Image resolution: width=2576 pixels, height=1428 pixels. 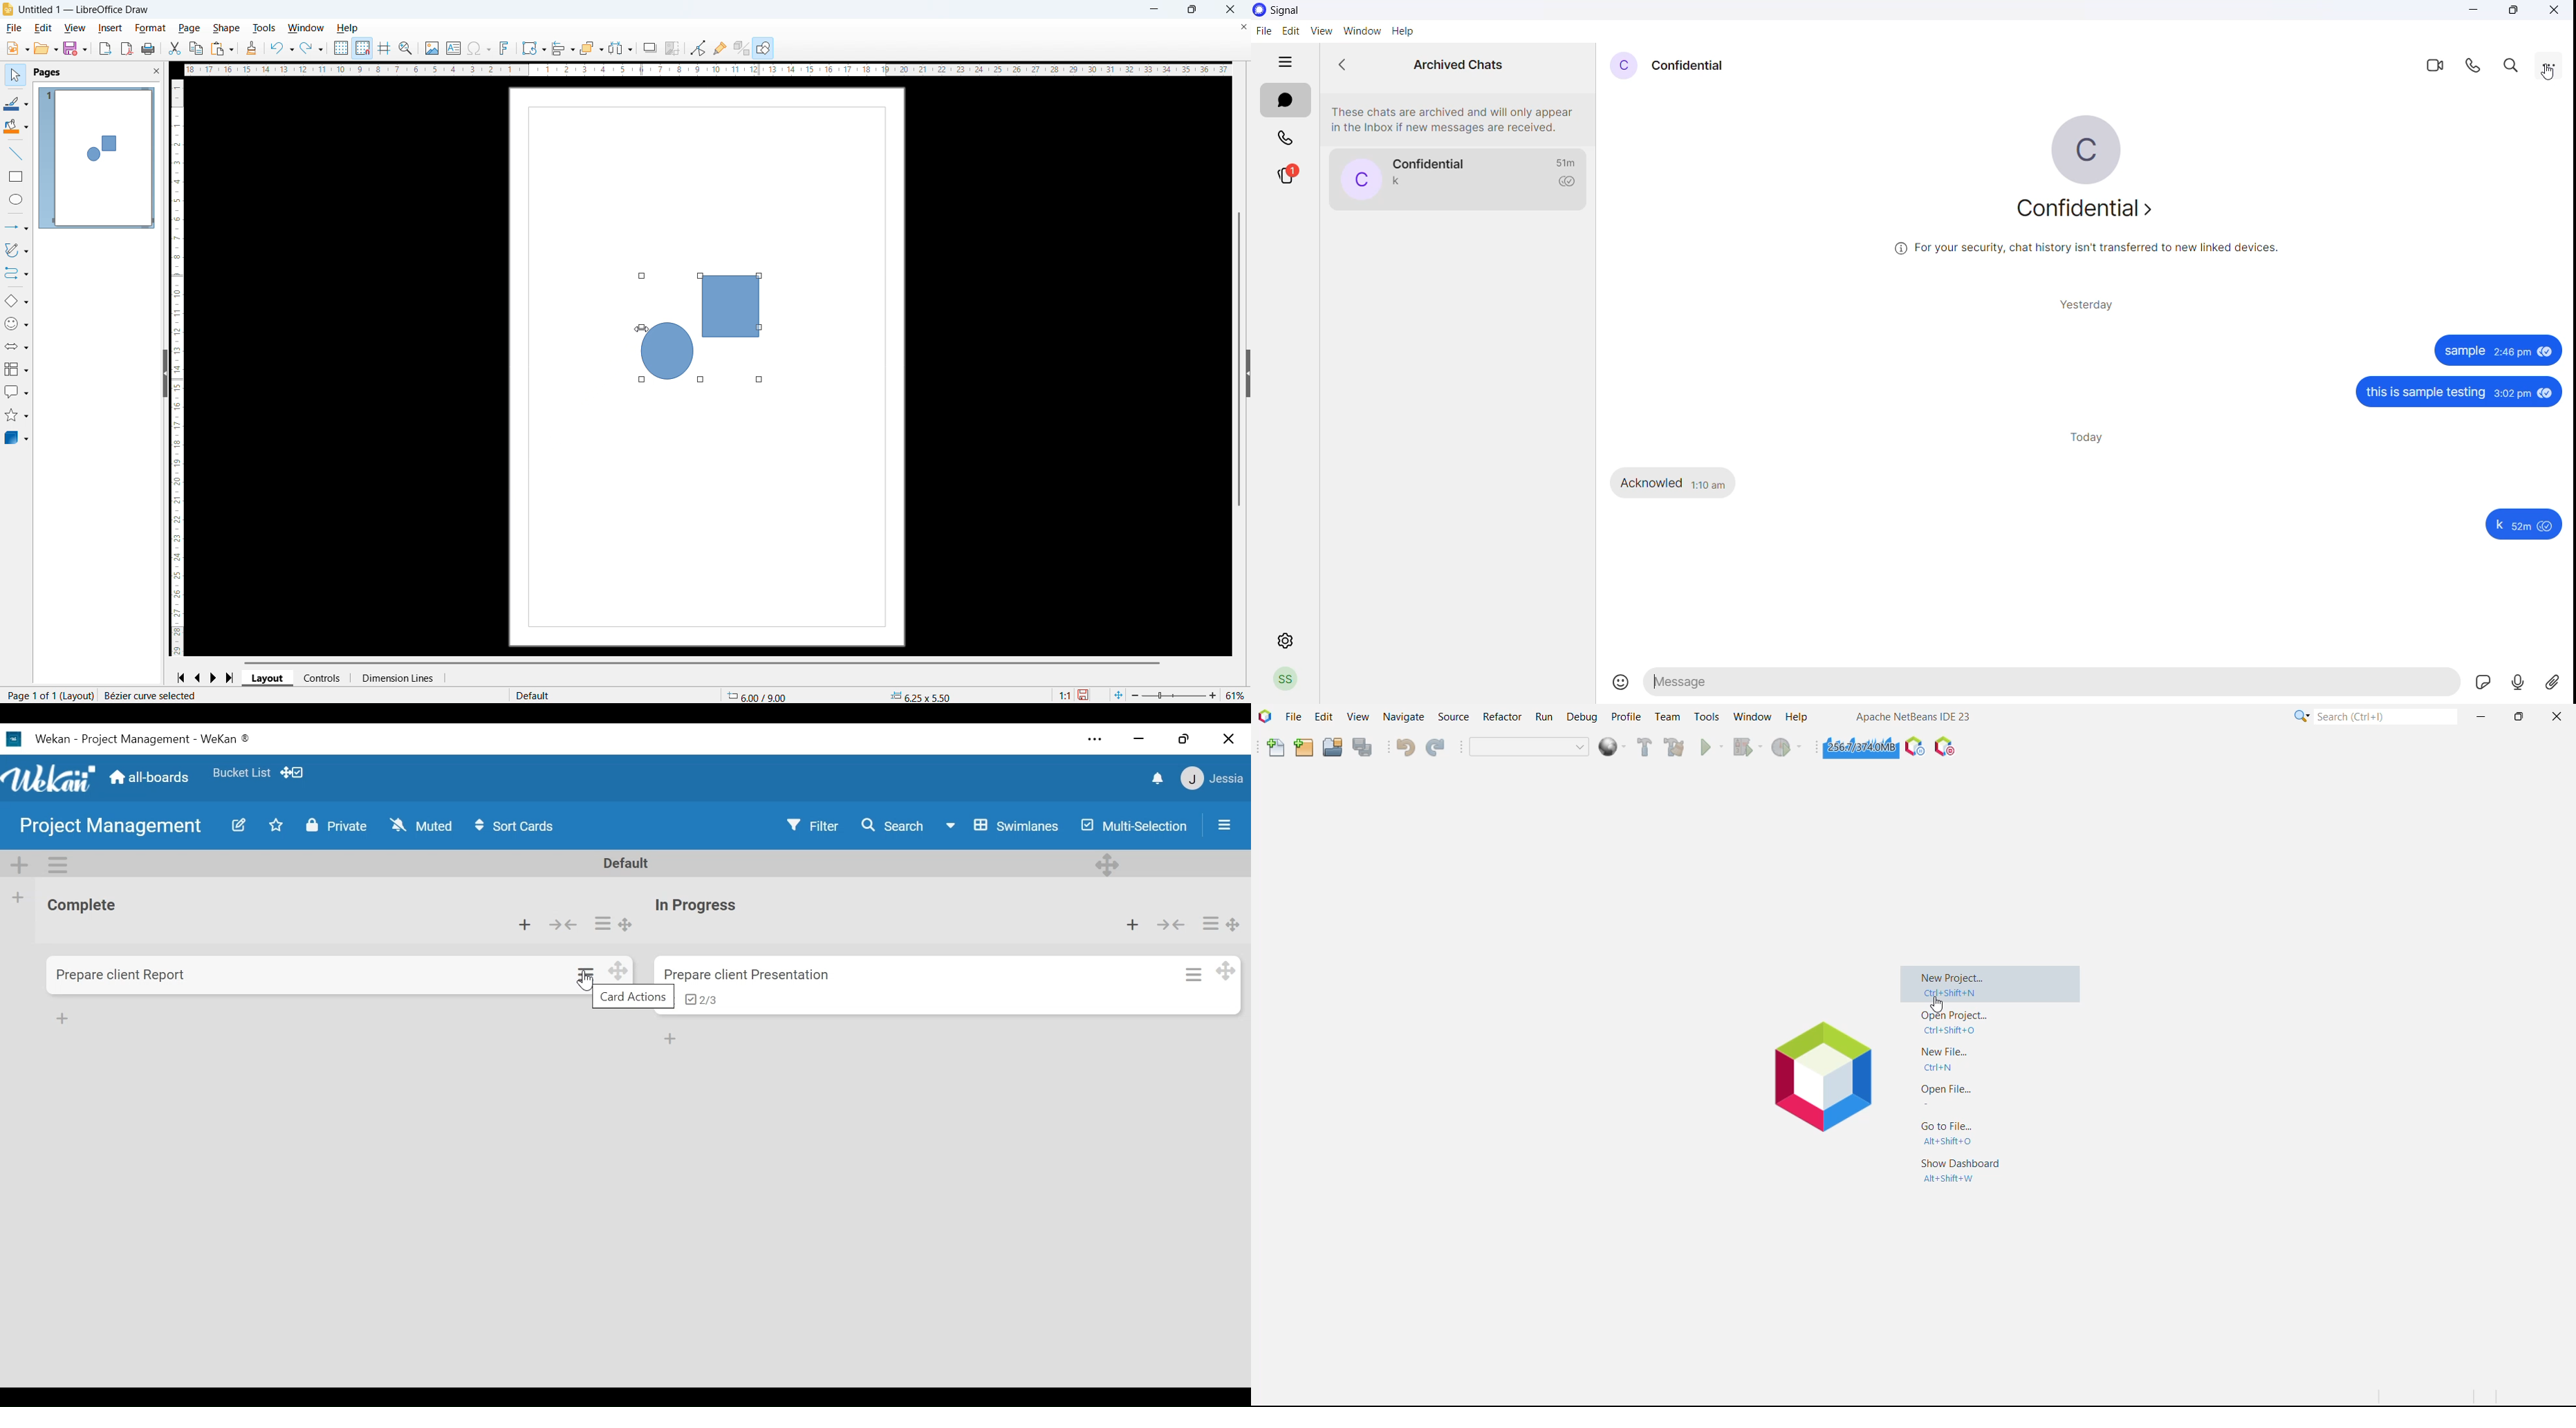 I want to click on contact name, so click(x=1433, y=163).